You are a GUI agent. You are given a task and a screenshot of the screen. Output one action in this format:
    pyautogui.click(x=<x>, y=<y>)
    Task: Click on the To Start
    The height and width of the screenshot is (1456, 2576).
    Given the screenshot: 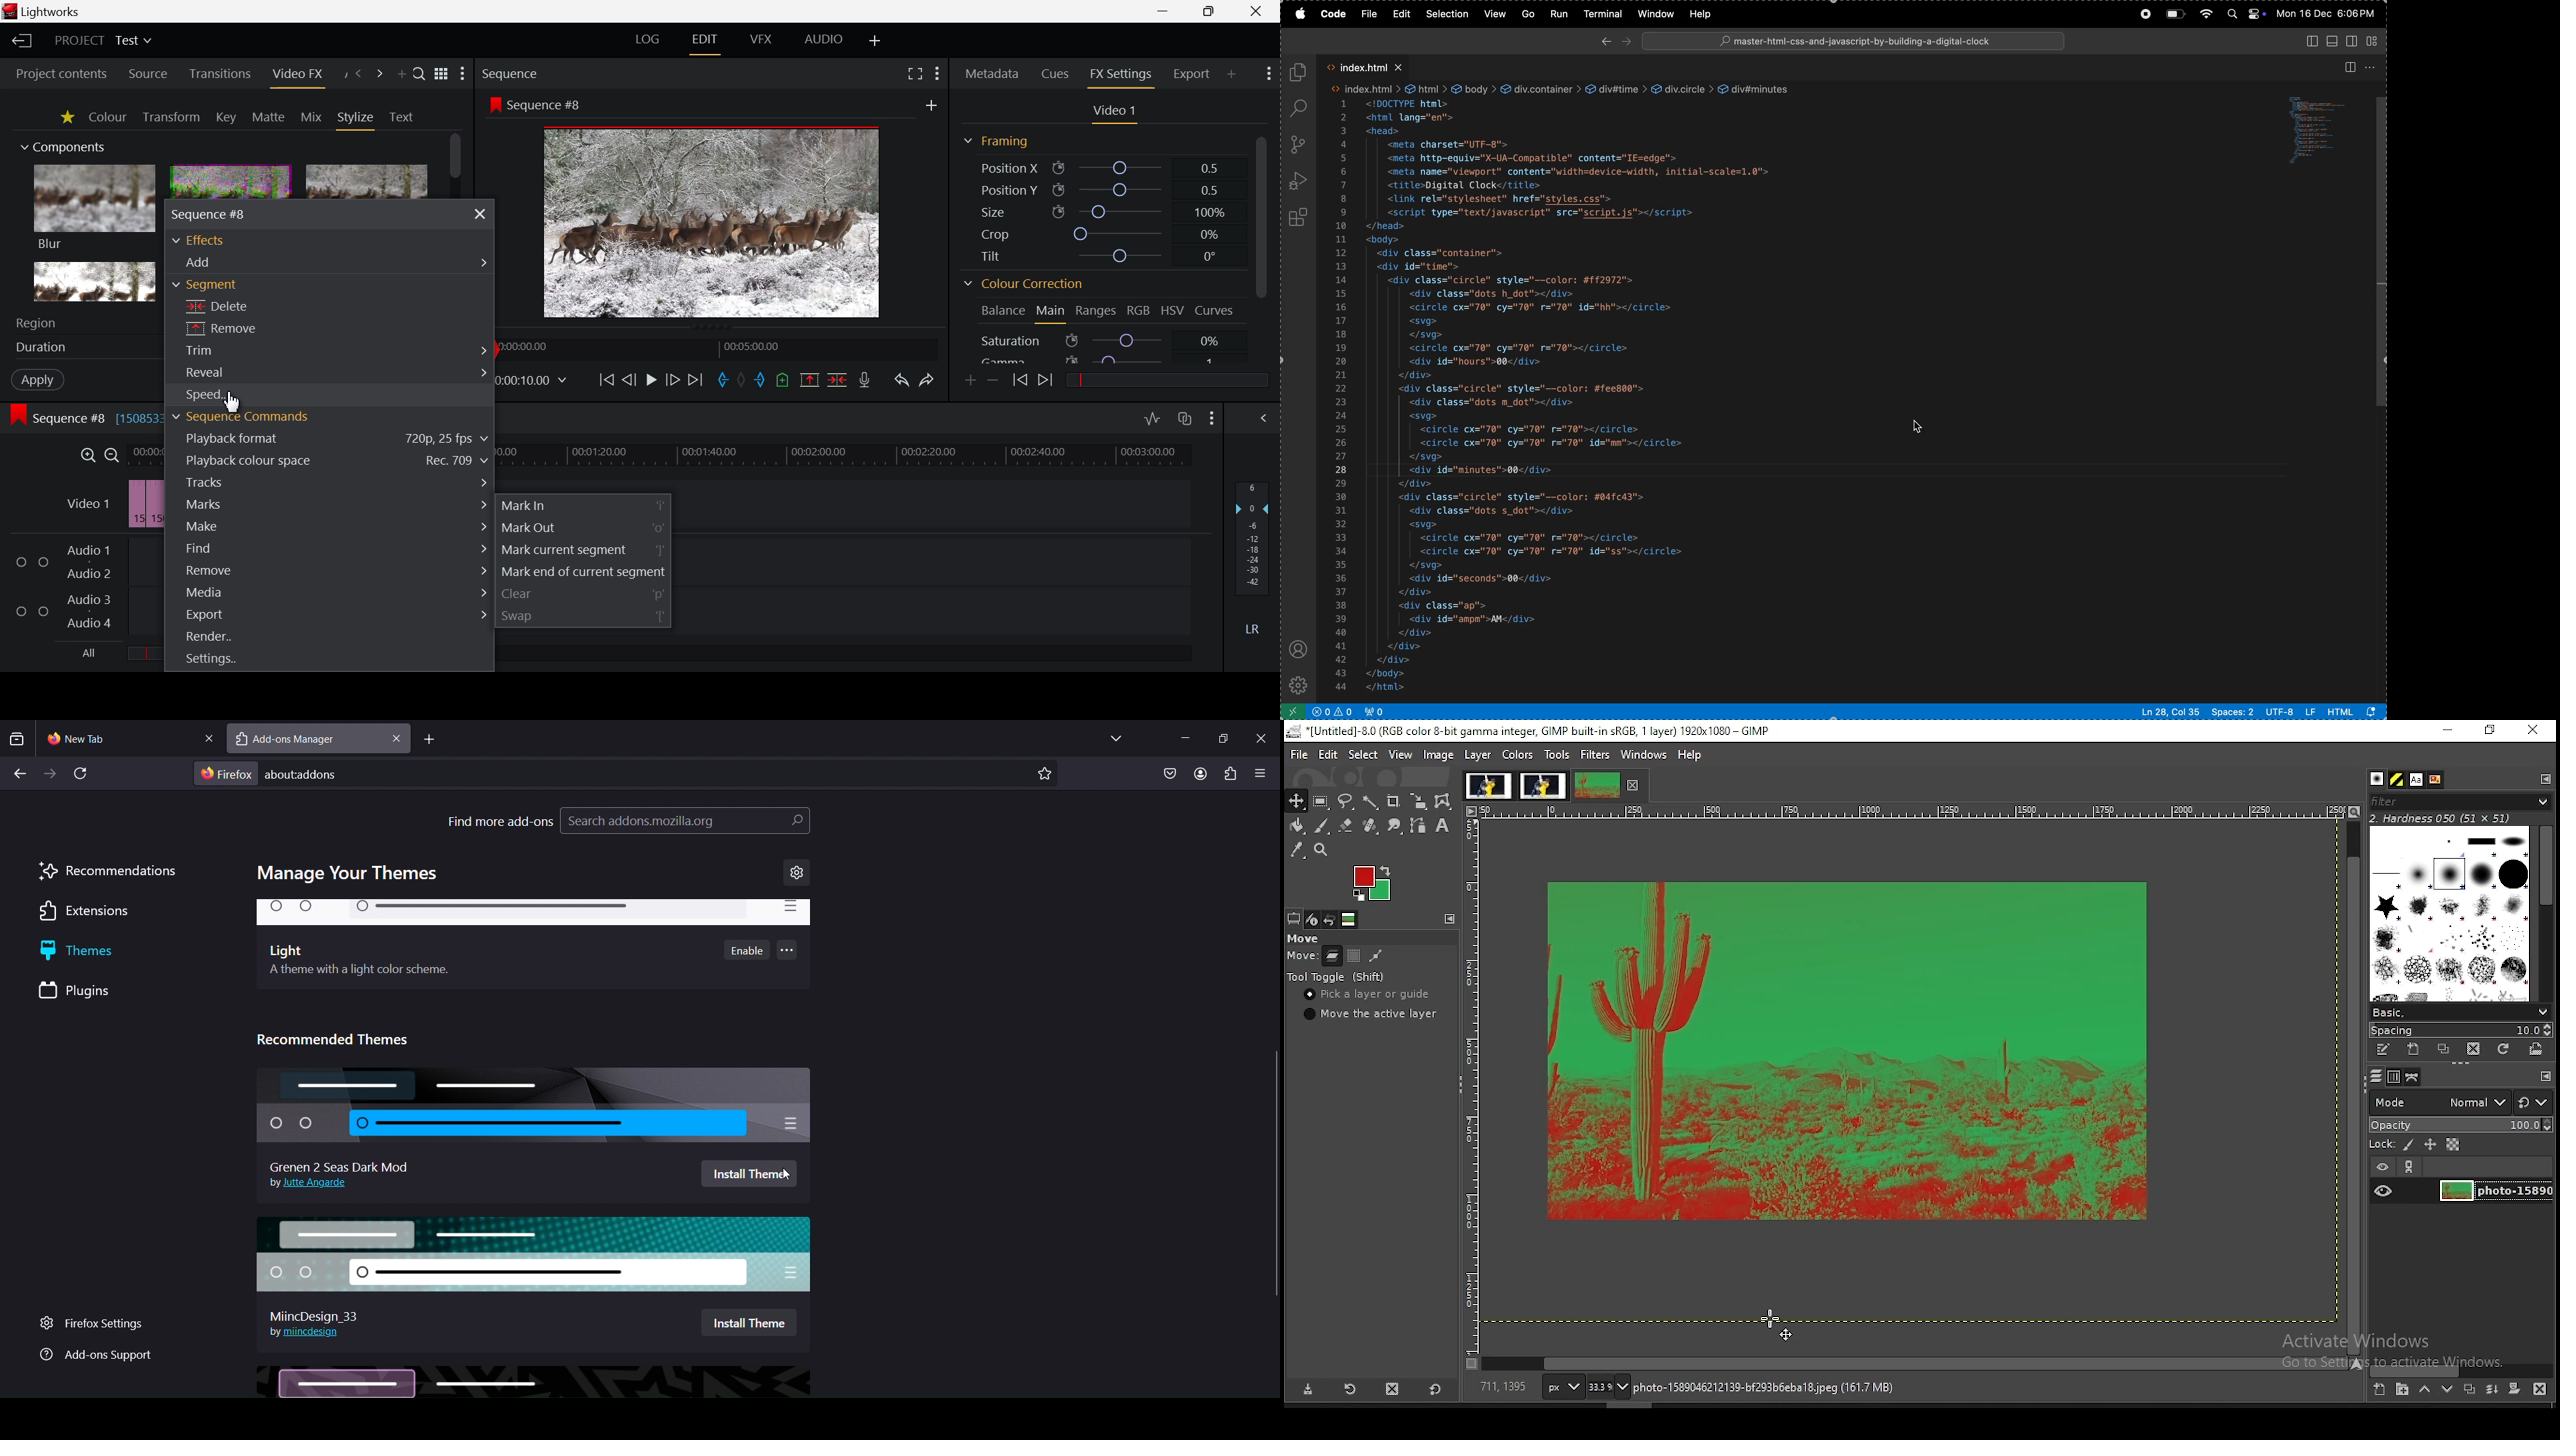 What is the action you would take?
    pyautogui.click(x=607, y=380)
    